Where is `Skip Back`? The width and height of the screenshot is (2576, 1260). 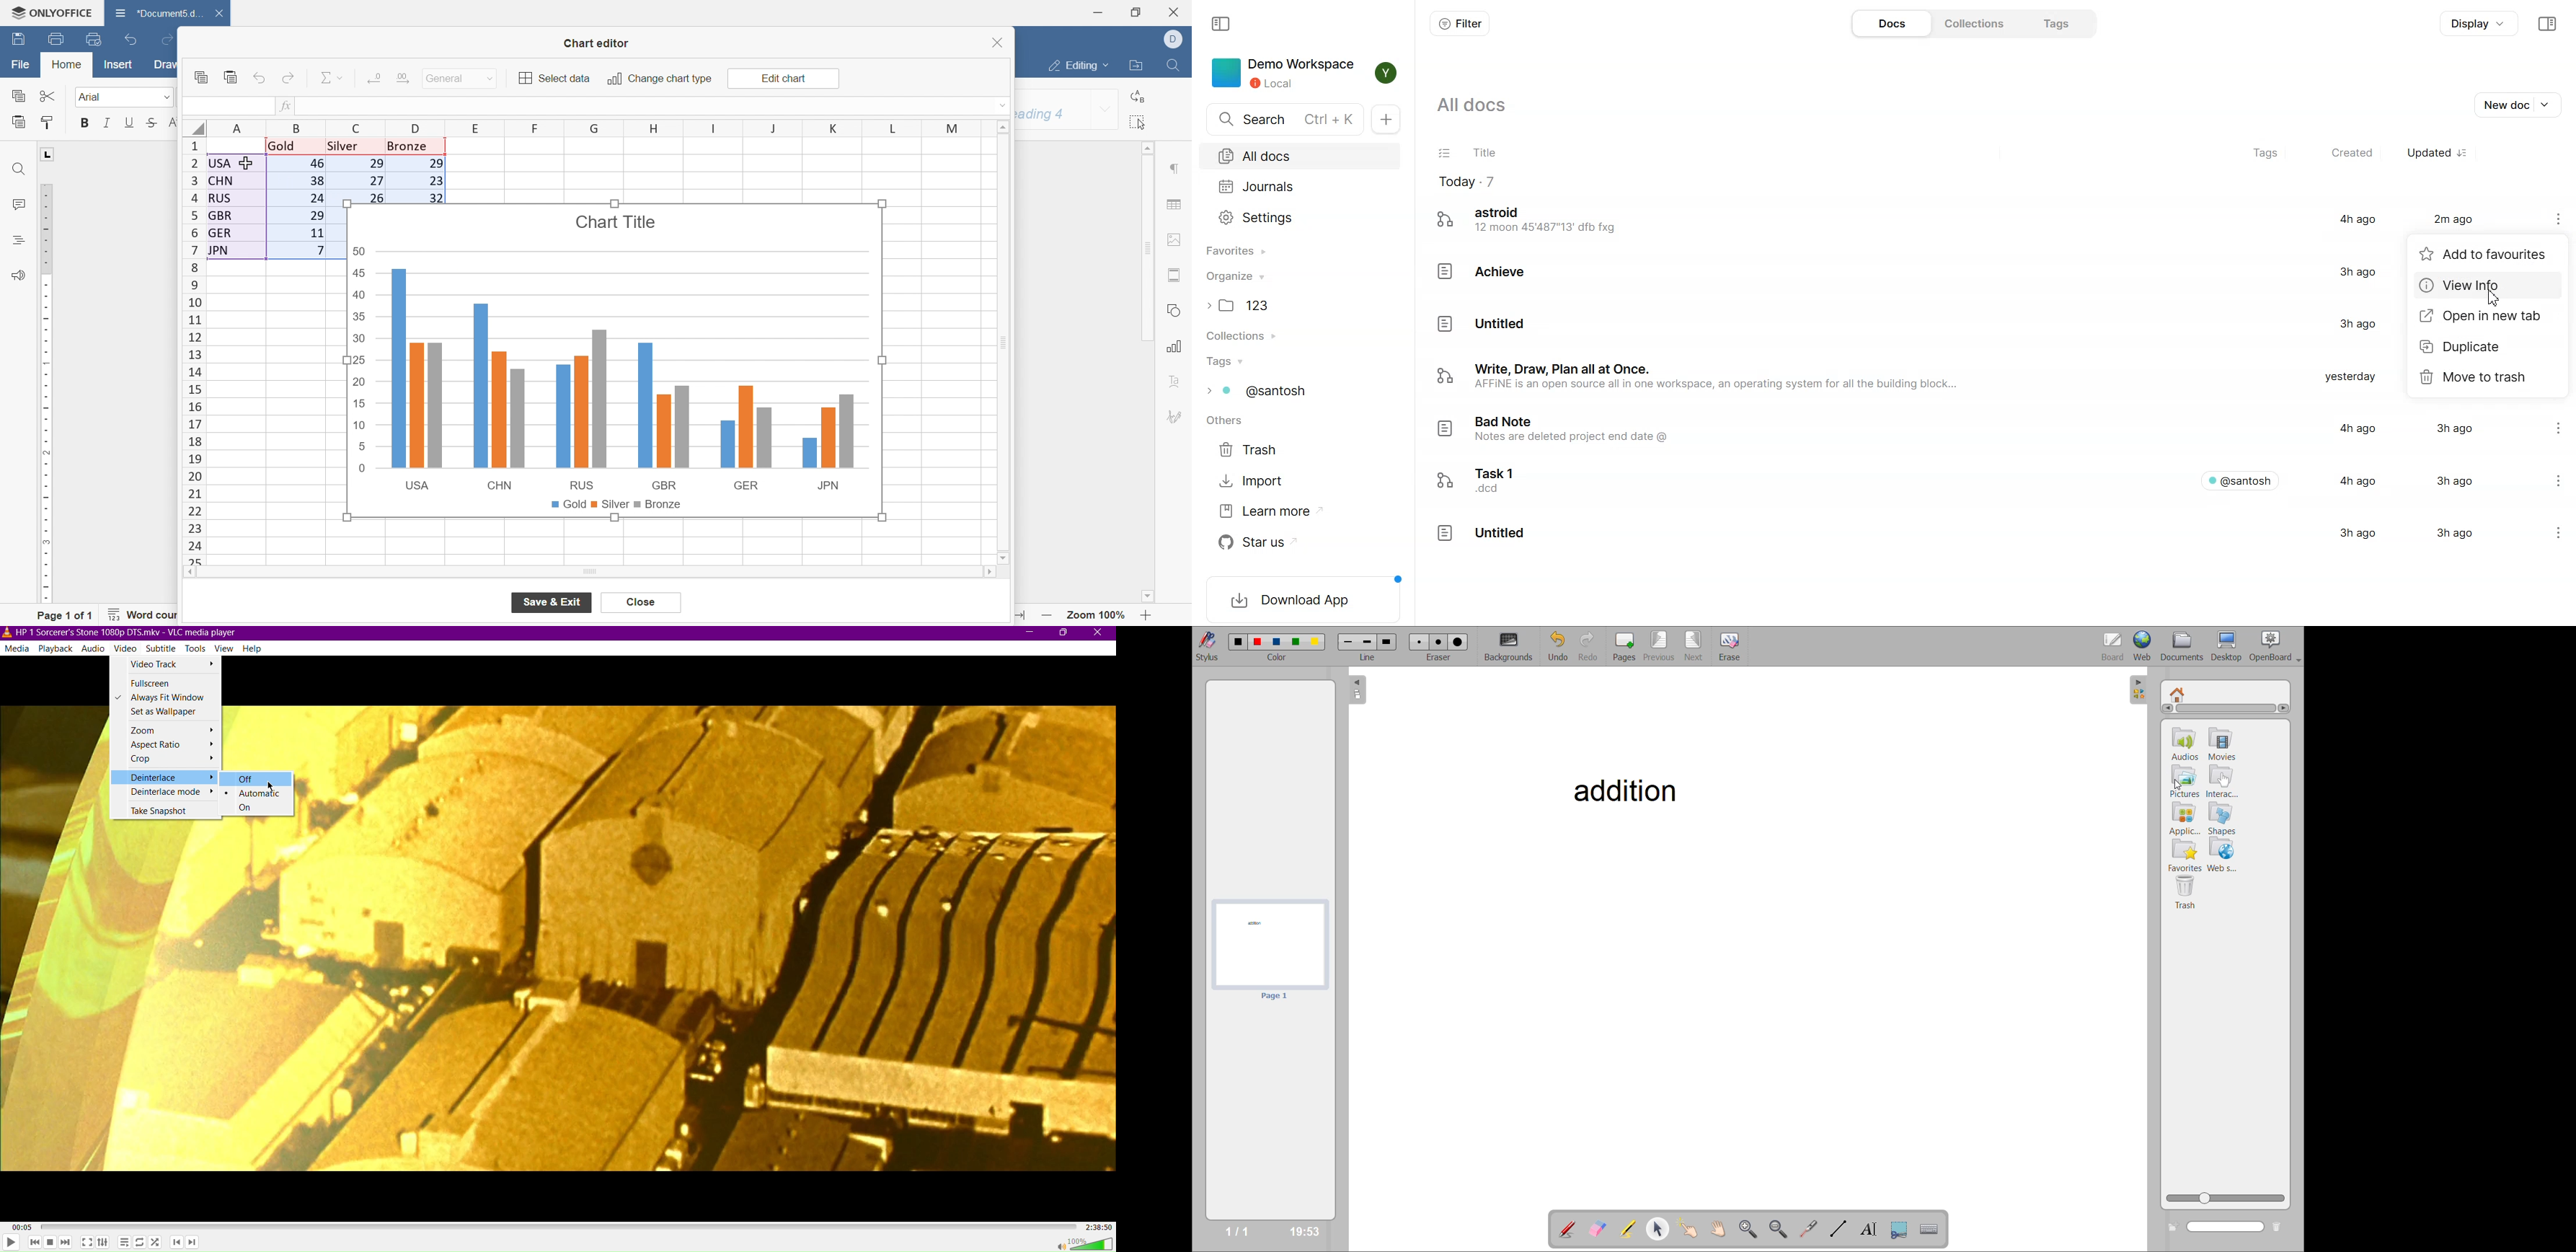
Skip Back is located at coordinates (34, 1243).